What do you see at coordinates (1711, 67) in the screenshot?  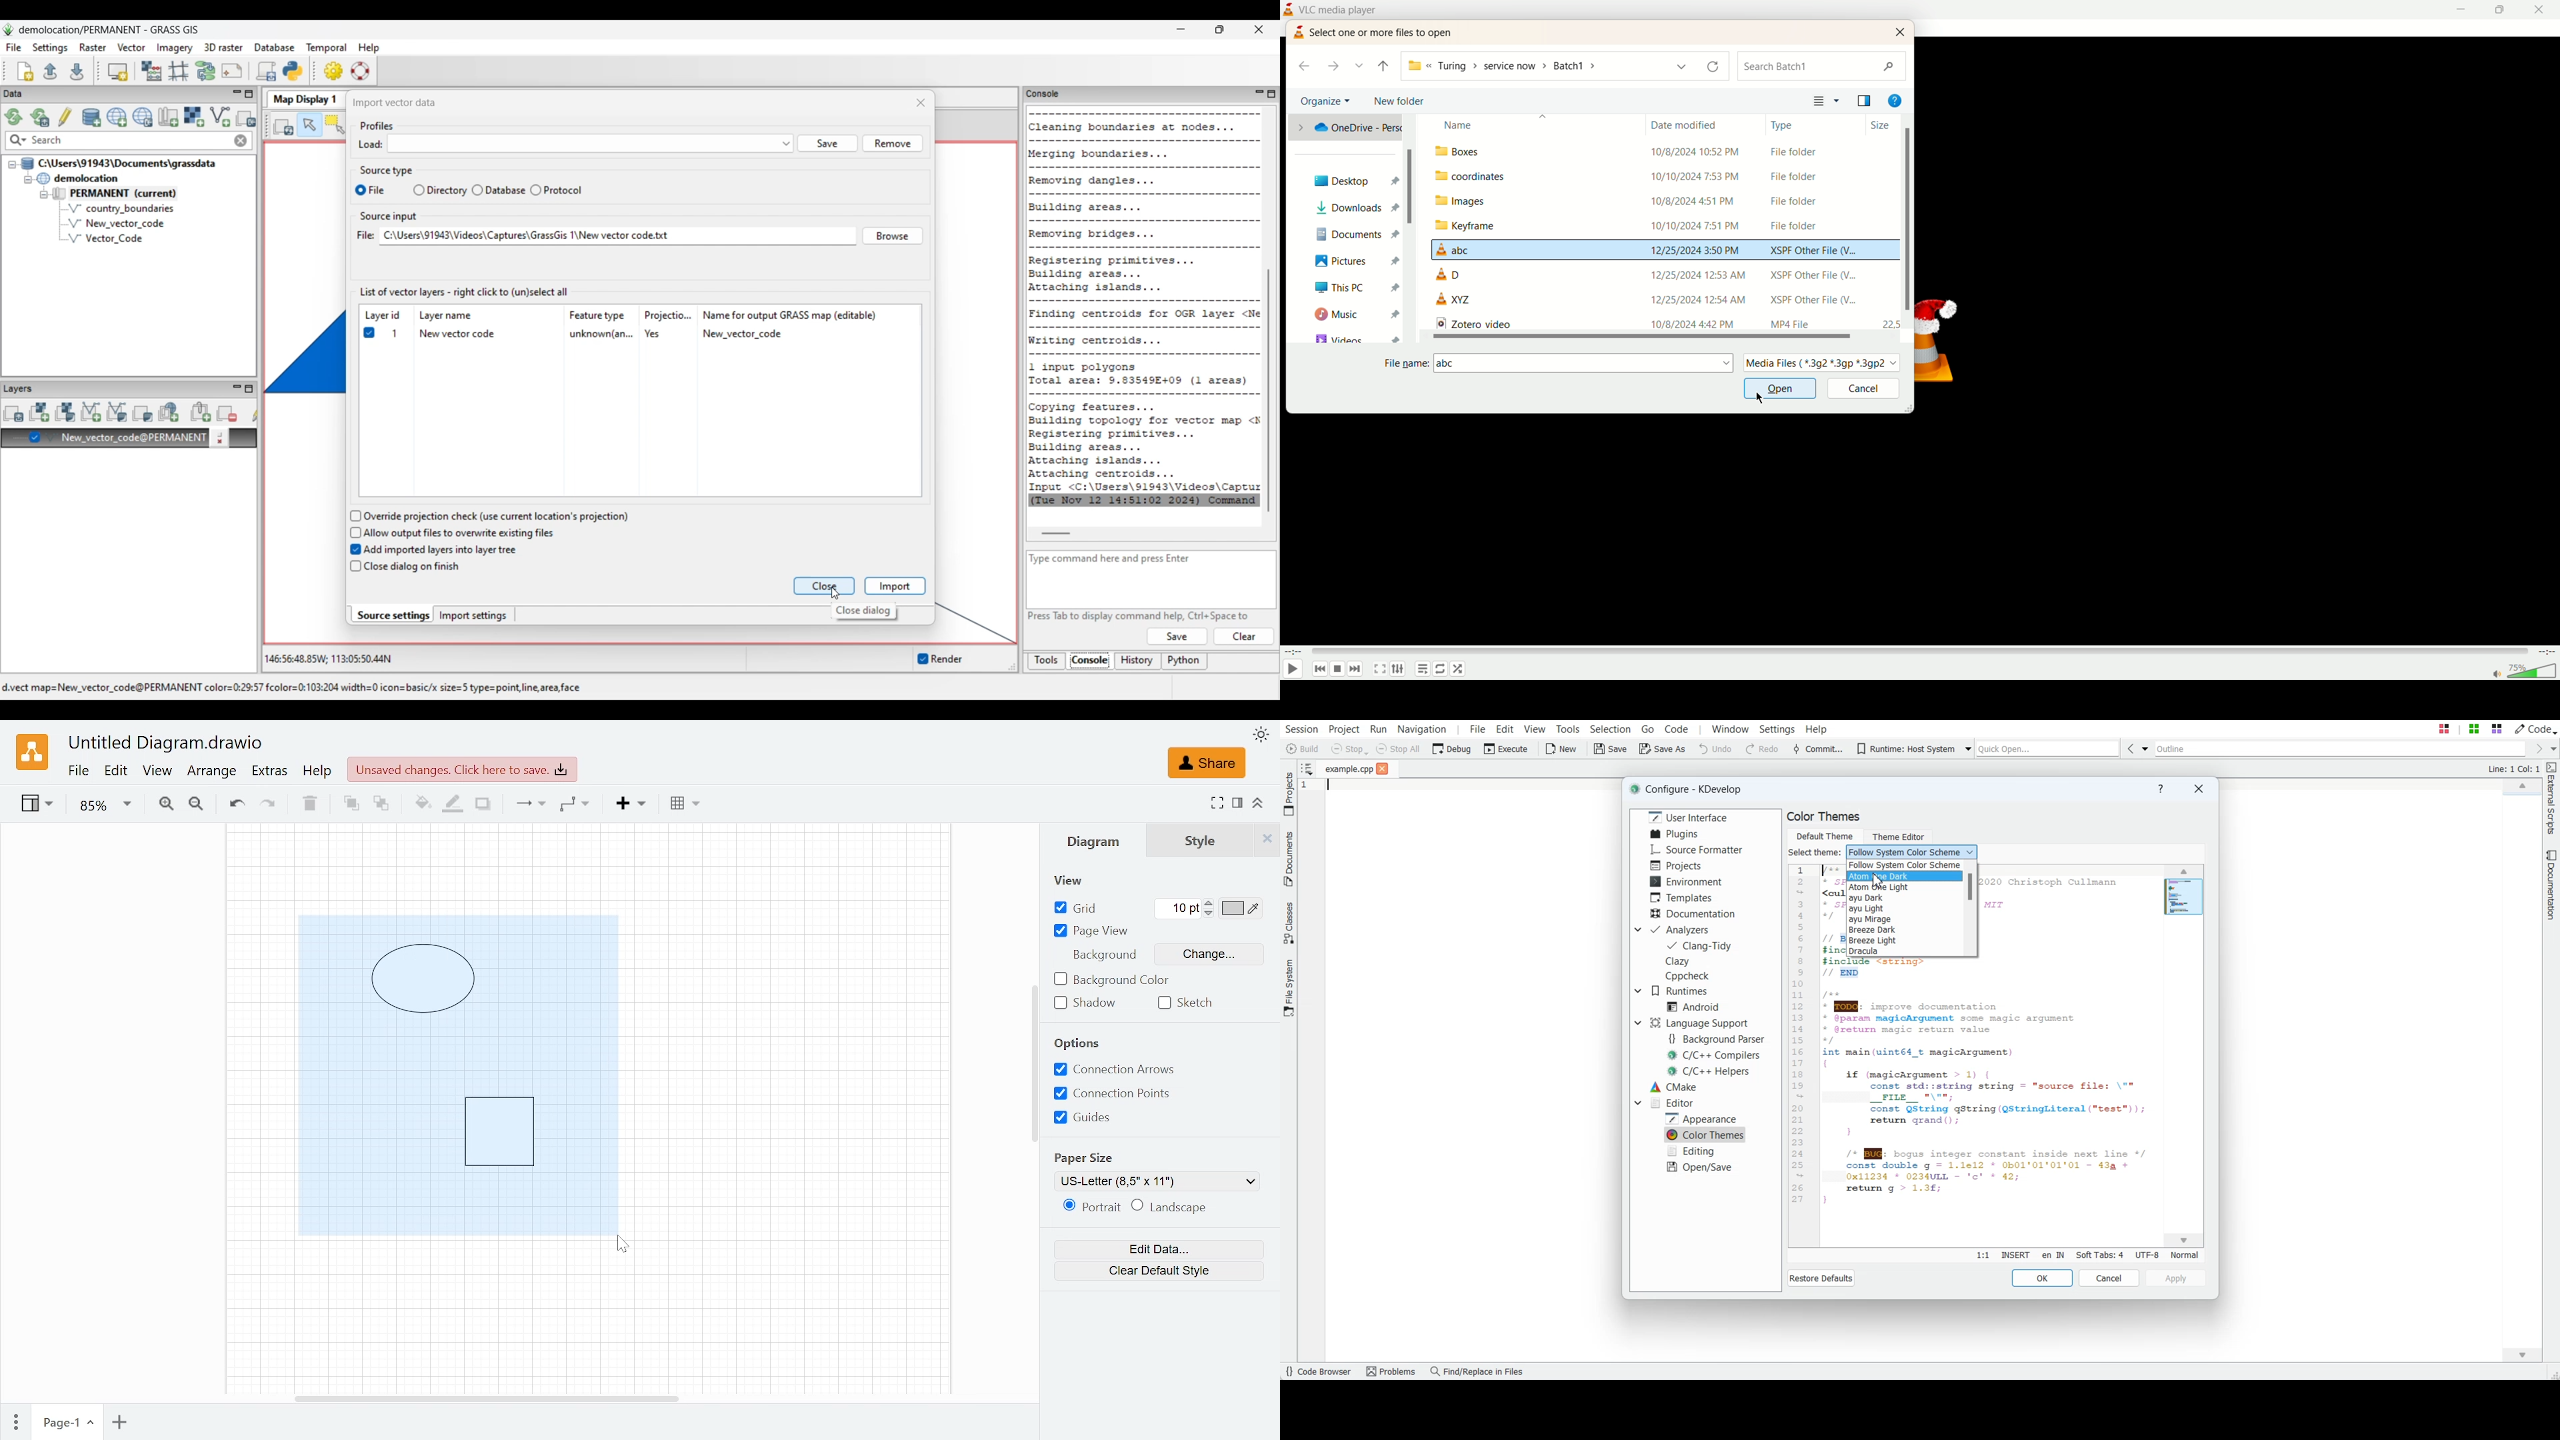 I see `reload` at bounding box center [1711, 67].